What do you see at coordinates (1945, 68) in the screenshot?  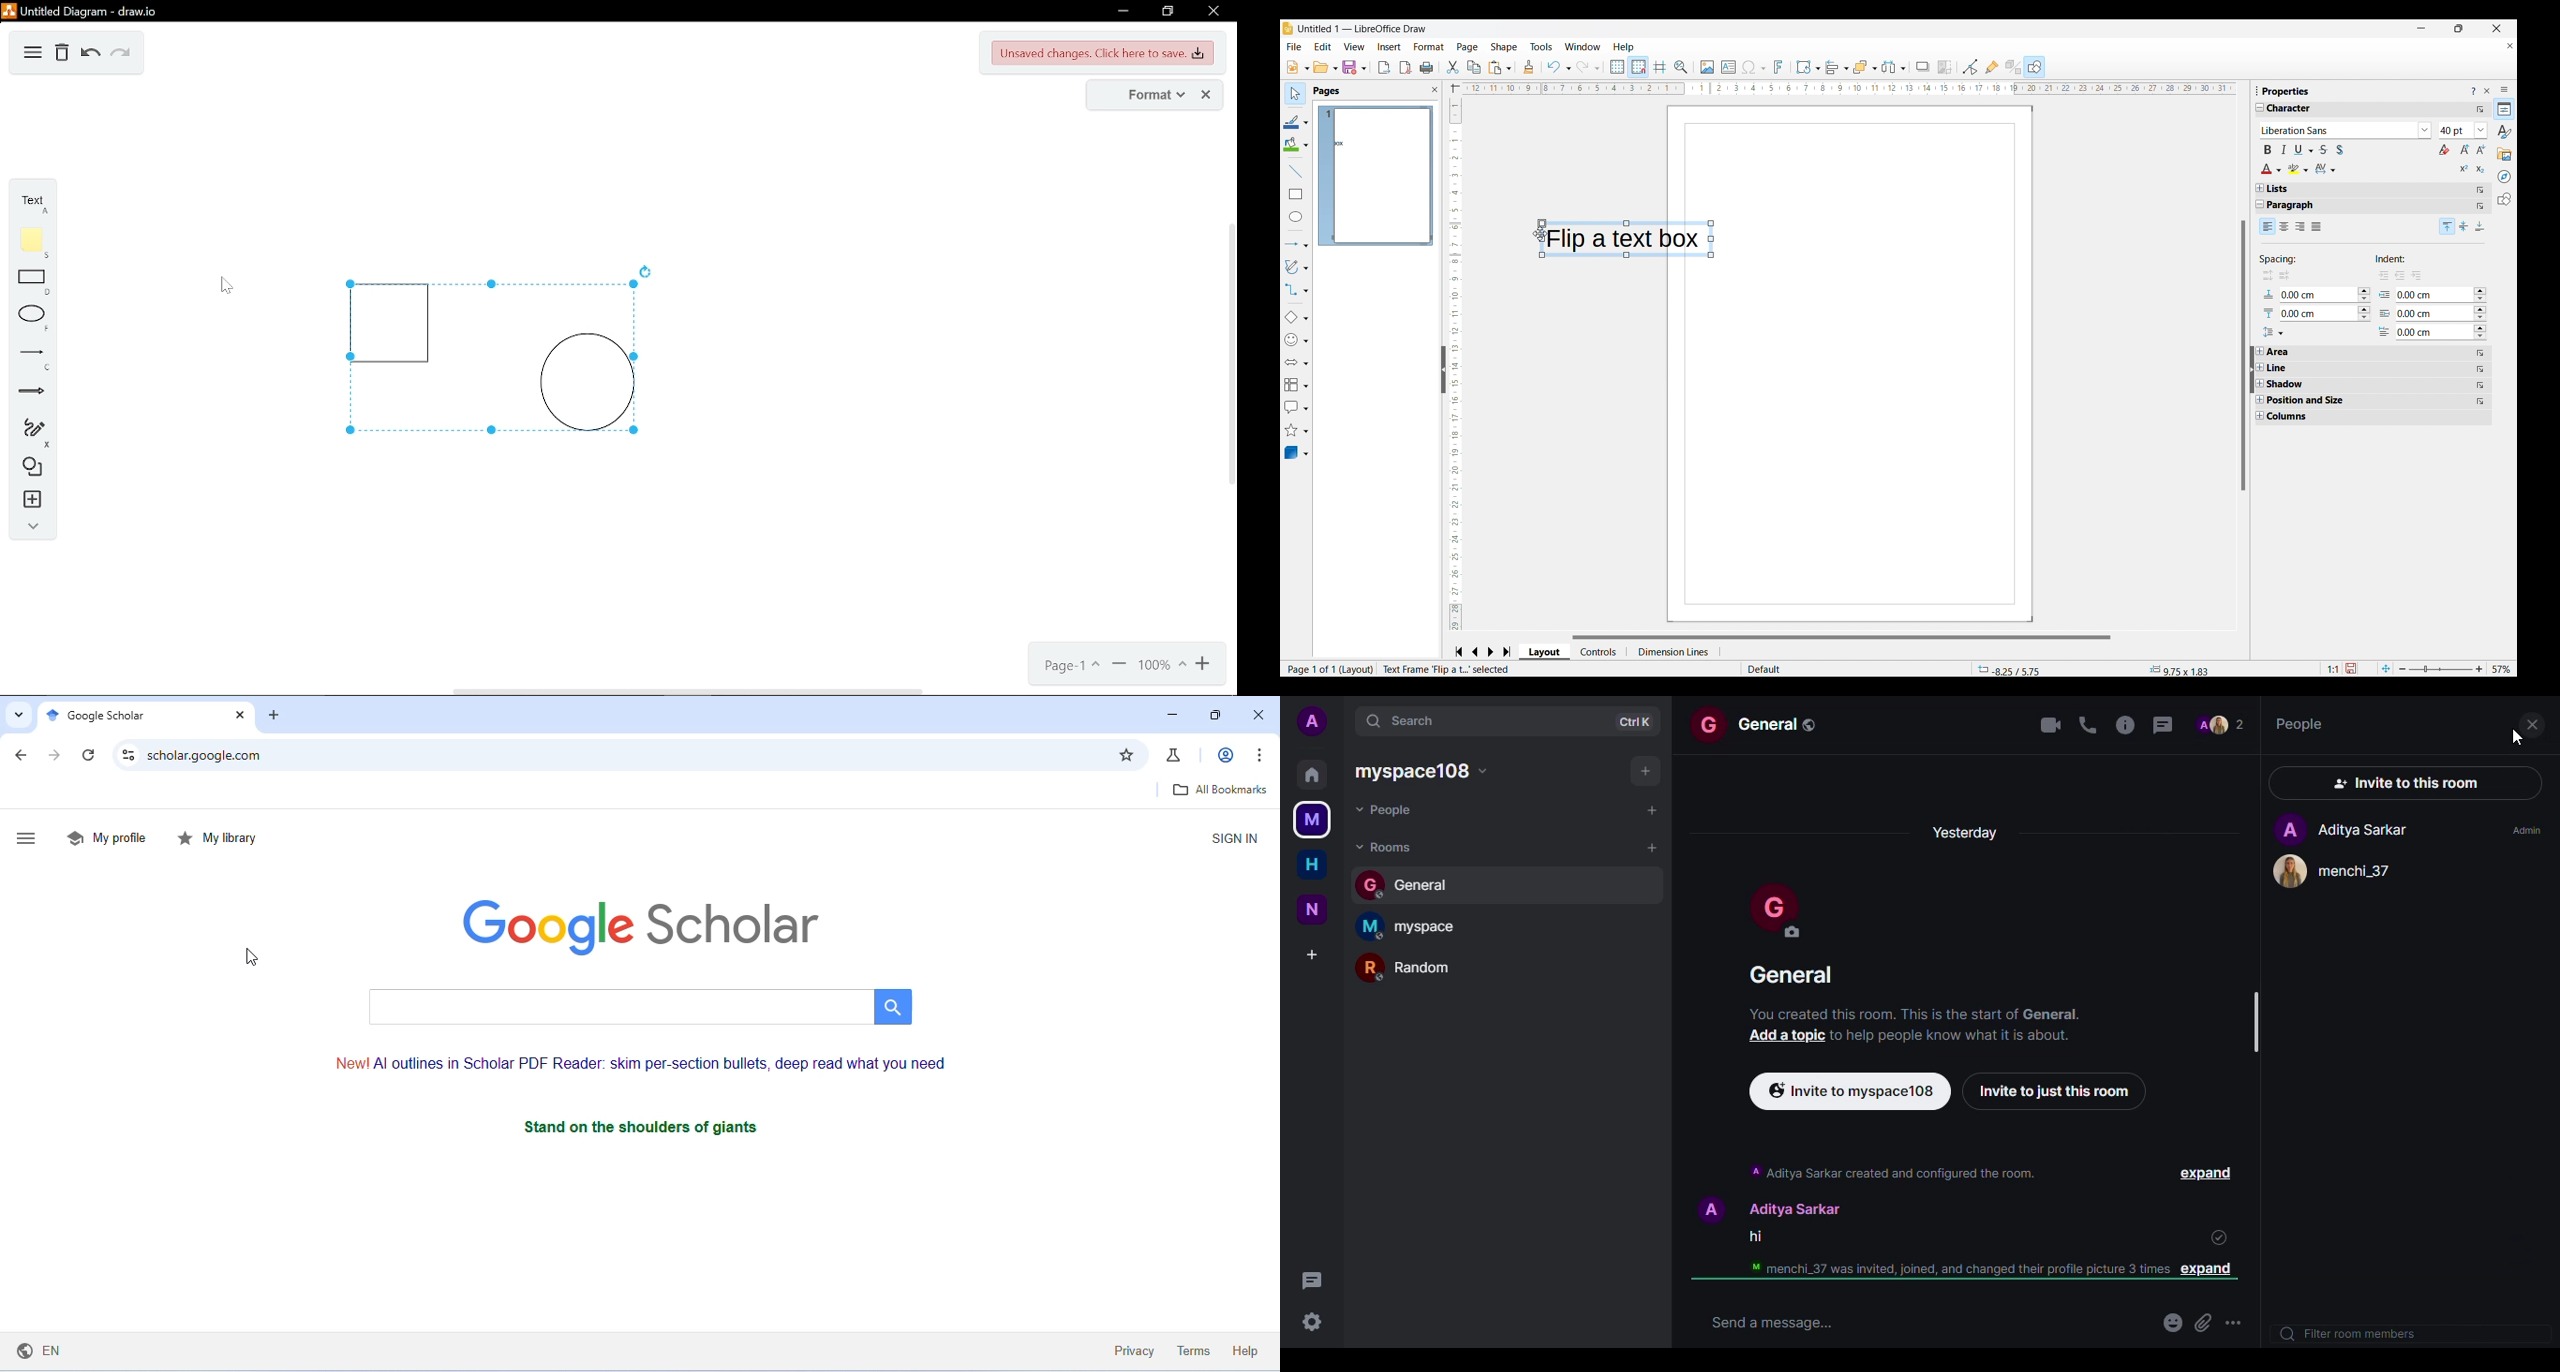 I see `Crop image` at bounding box center [1945, 68].